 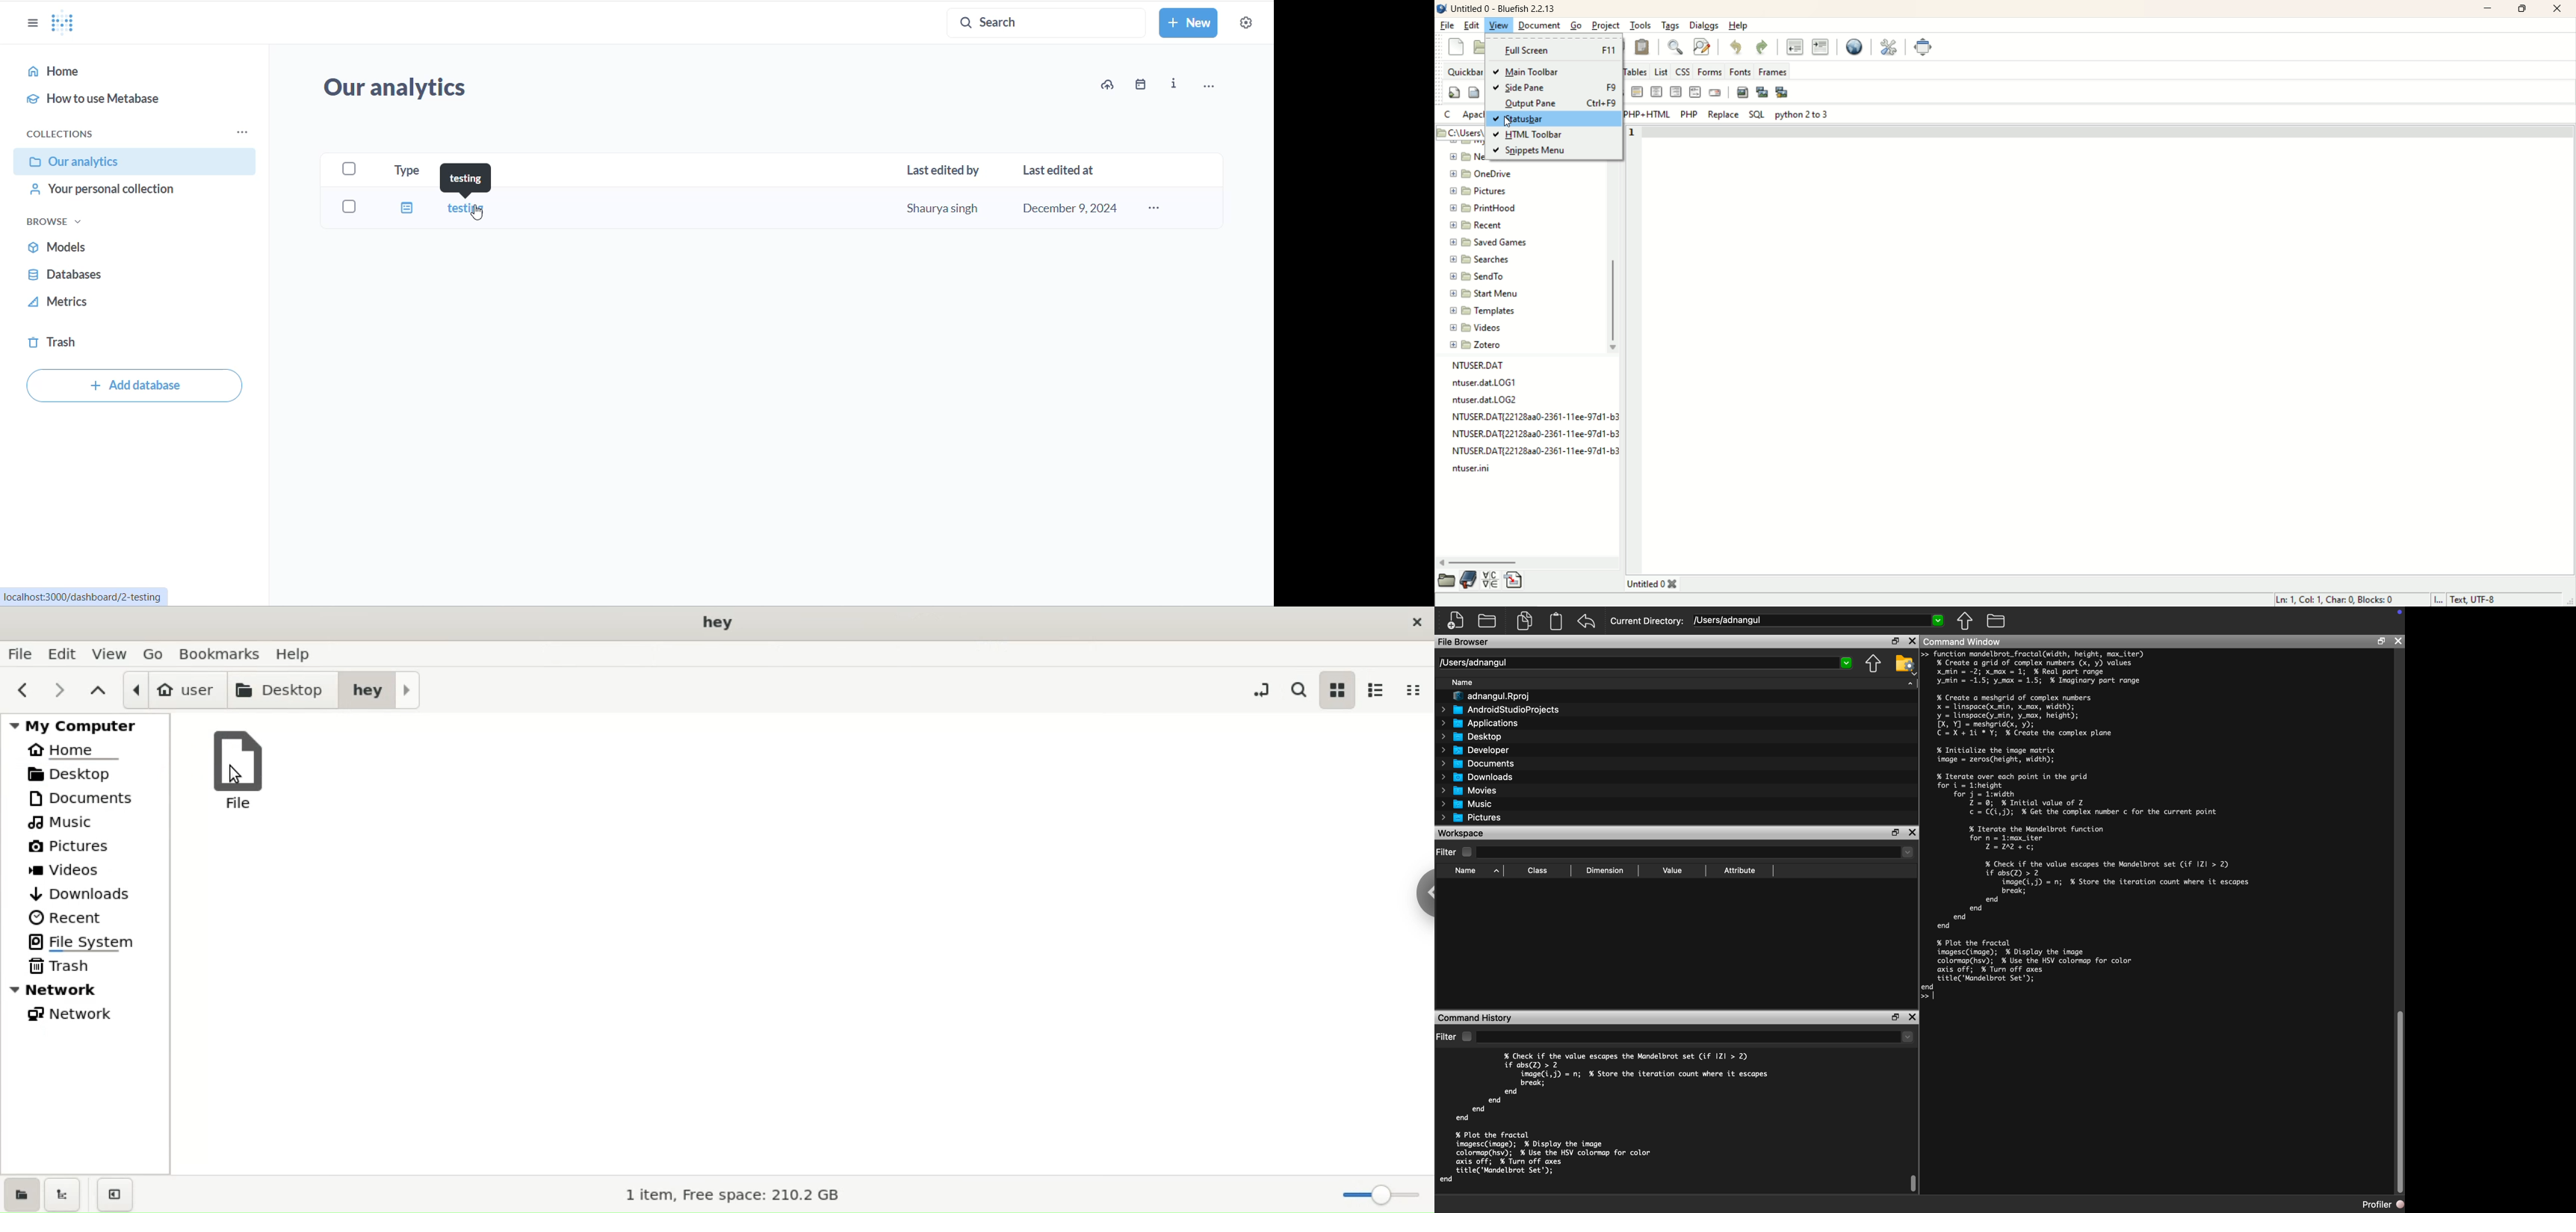 I want to click on Parent Directory, so click(x=1874, y=663).